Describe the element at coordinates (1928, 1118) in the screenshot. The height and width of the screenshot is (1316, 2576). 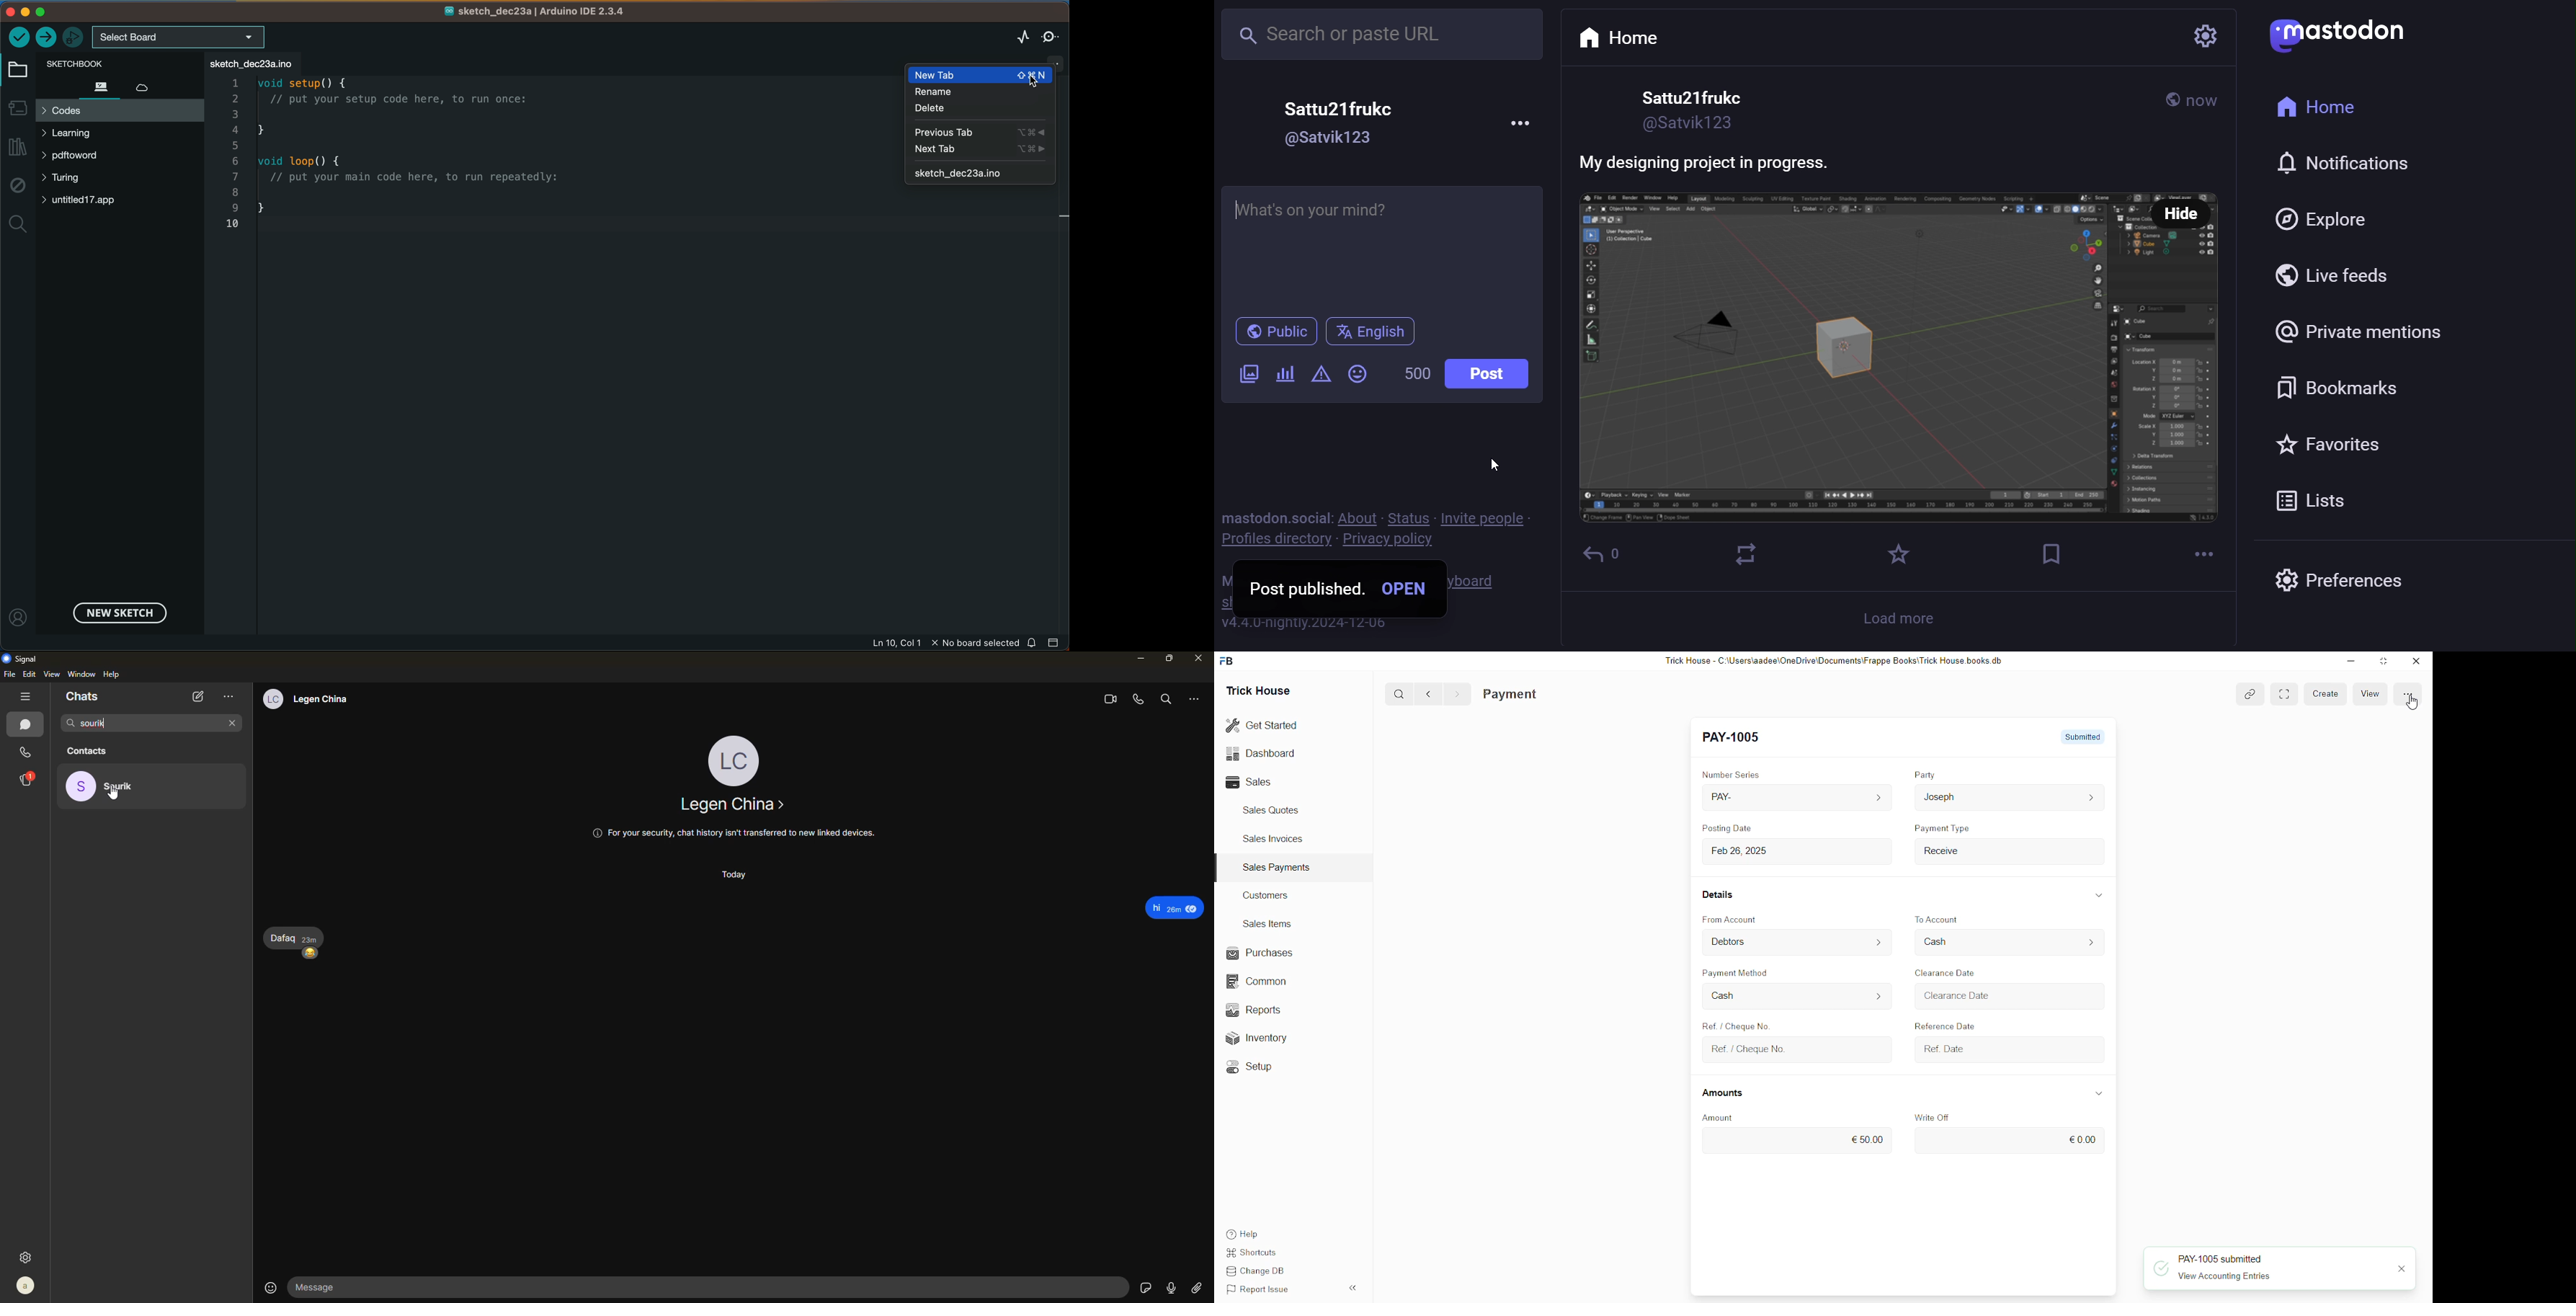
I see `Write Off` at that location.